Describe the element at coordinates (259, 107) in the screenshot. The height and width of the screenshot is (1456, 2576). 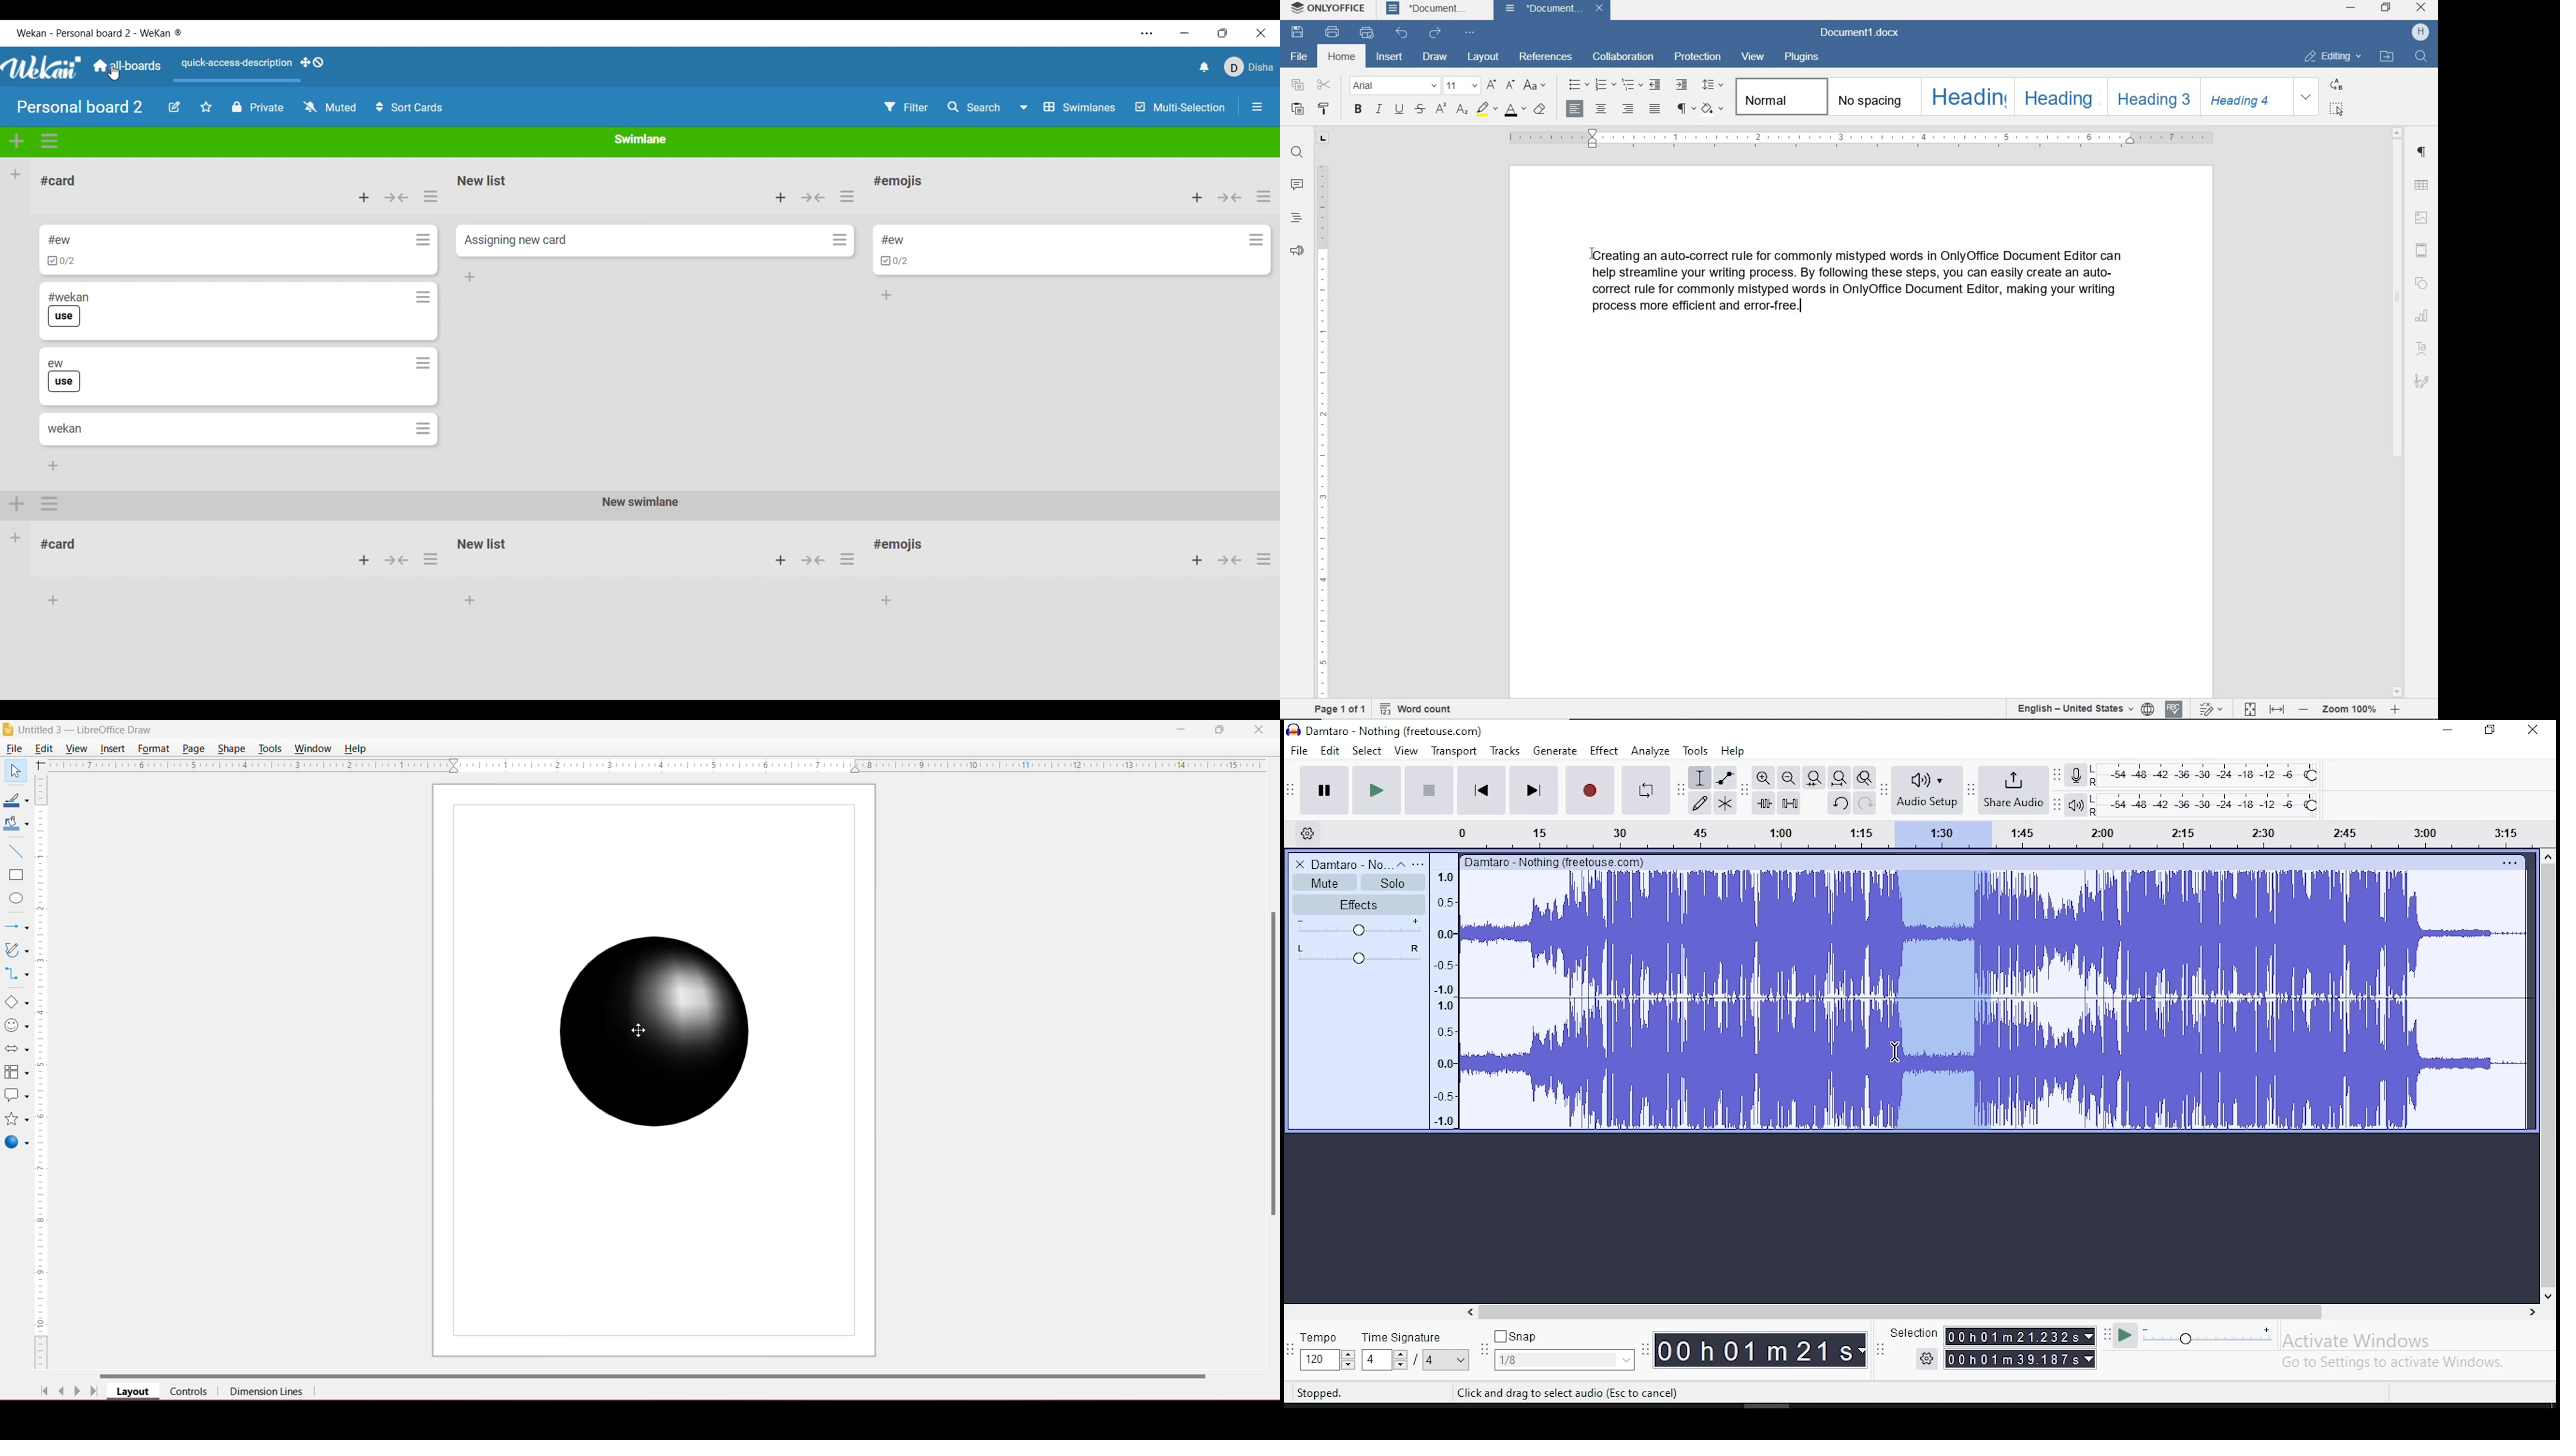
I see `Current privacy status` at that location.